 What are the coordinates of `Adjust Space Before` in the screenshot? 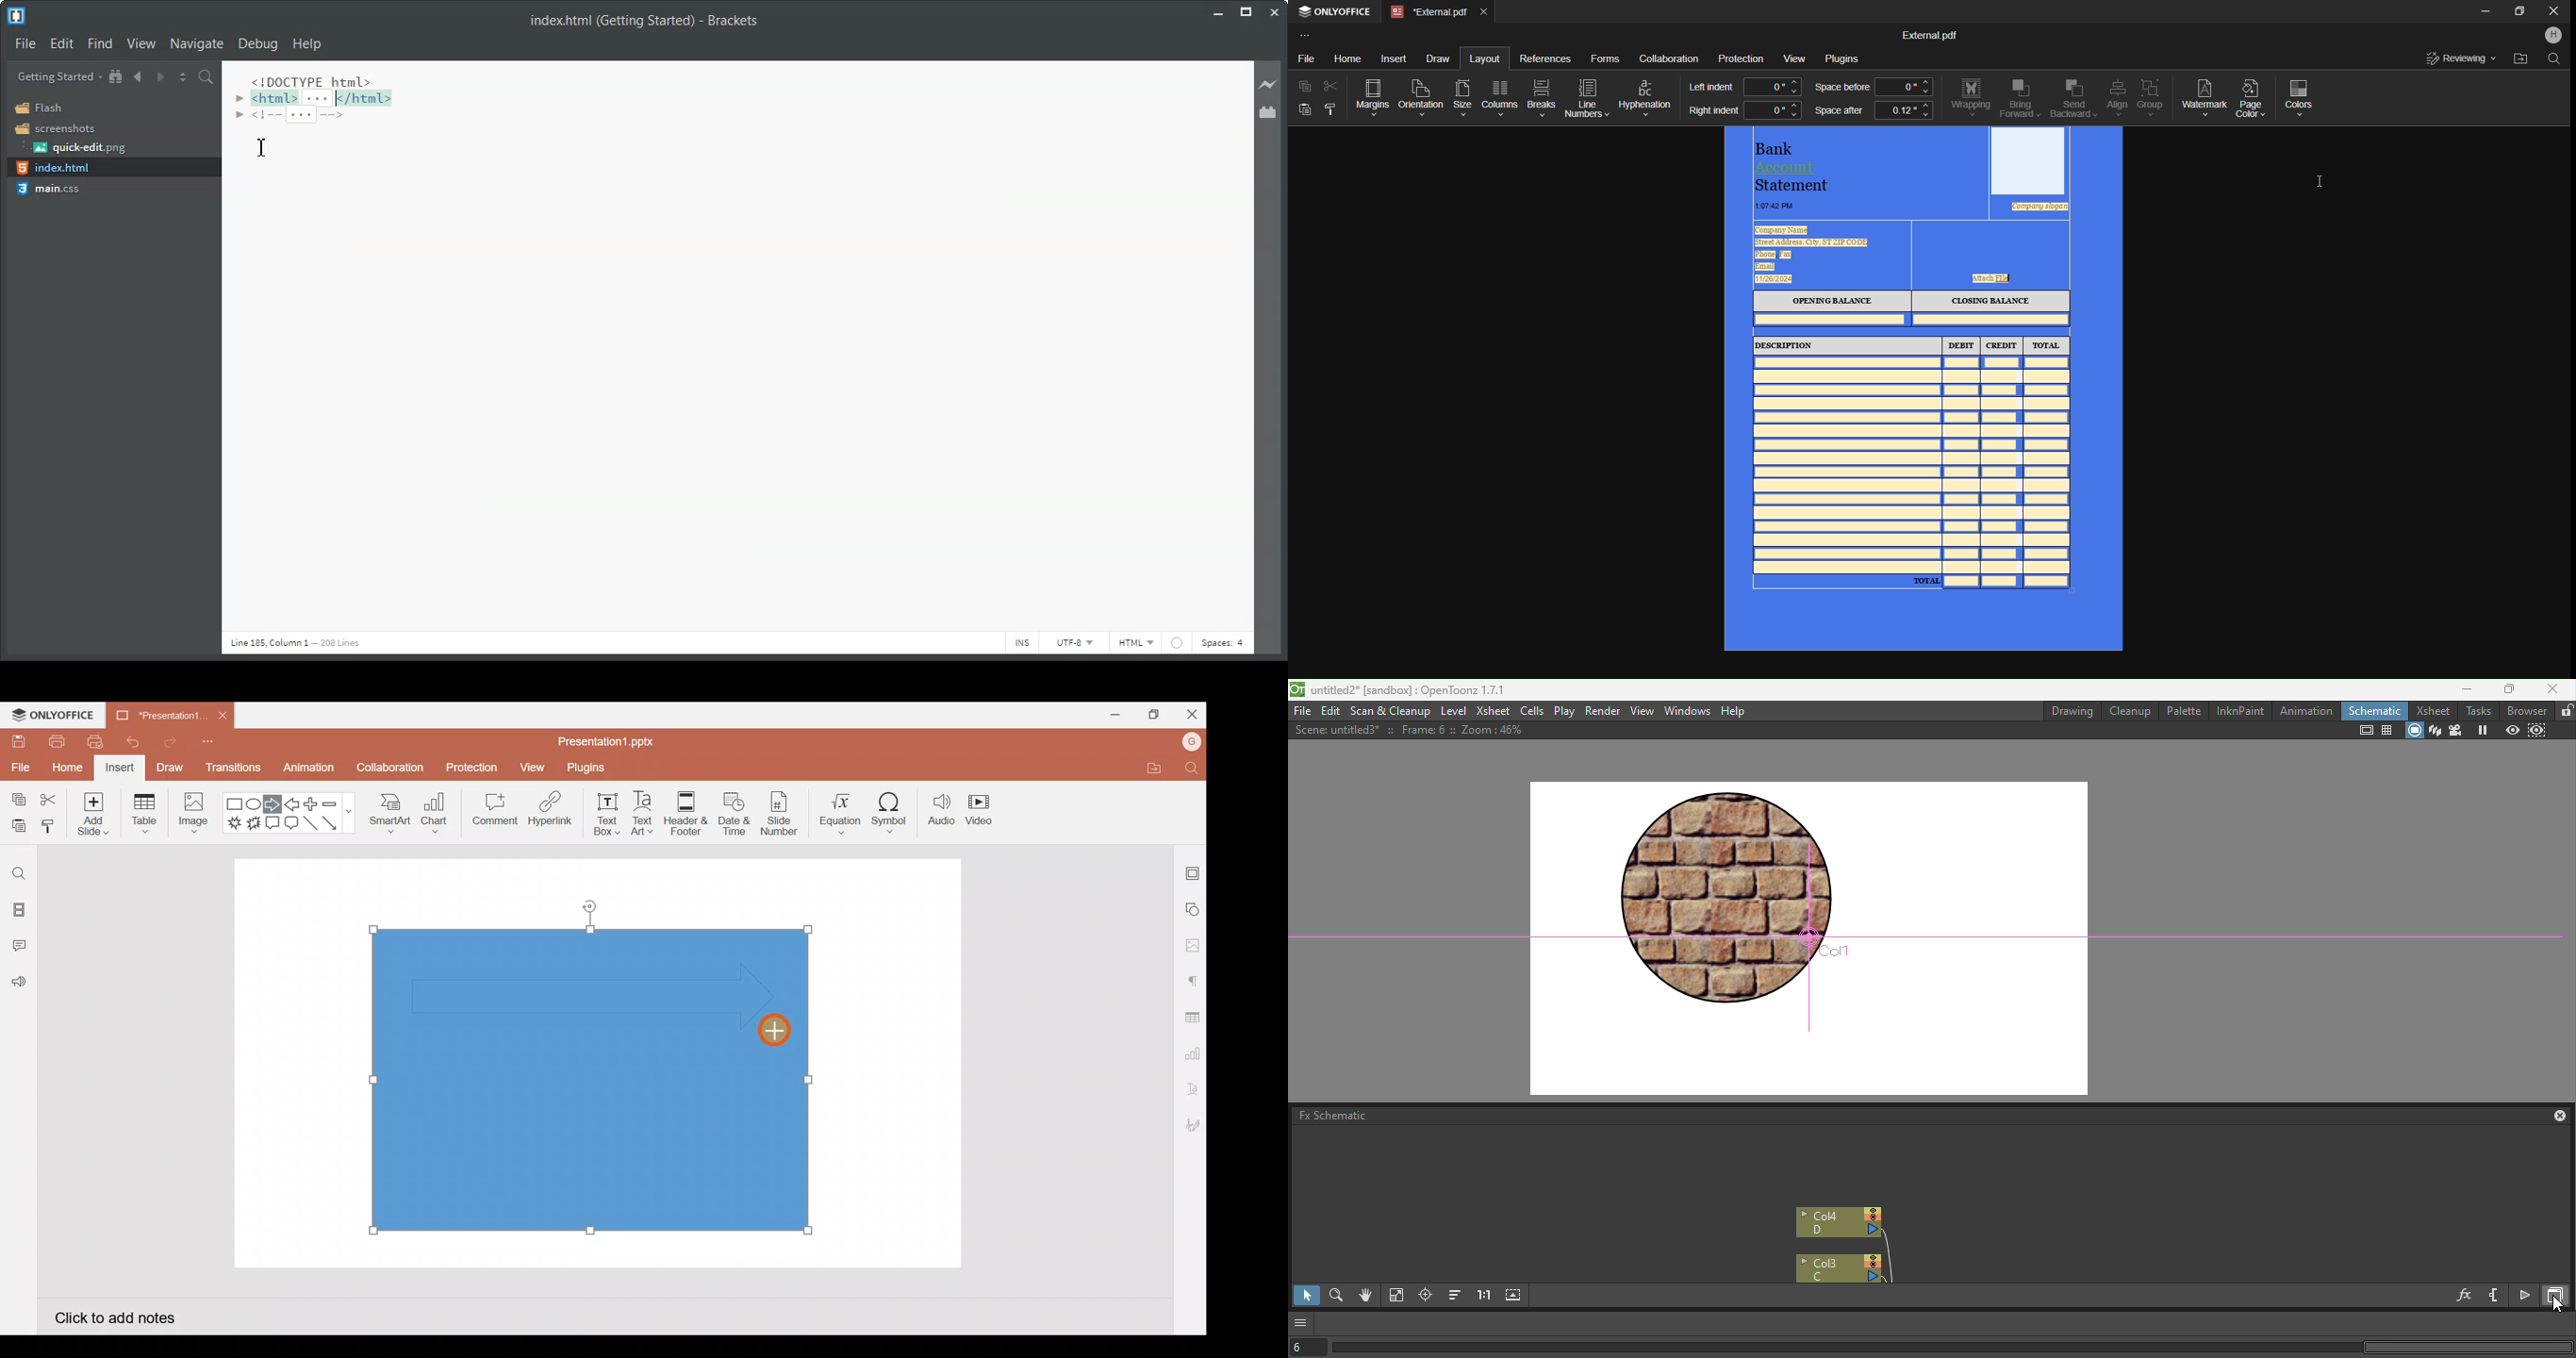 It's located at (1903, 86).